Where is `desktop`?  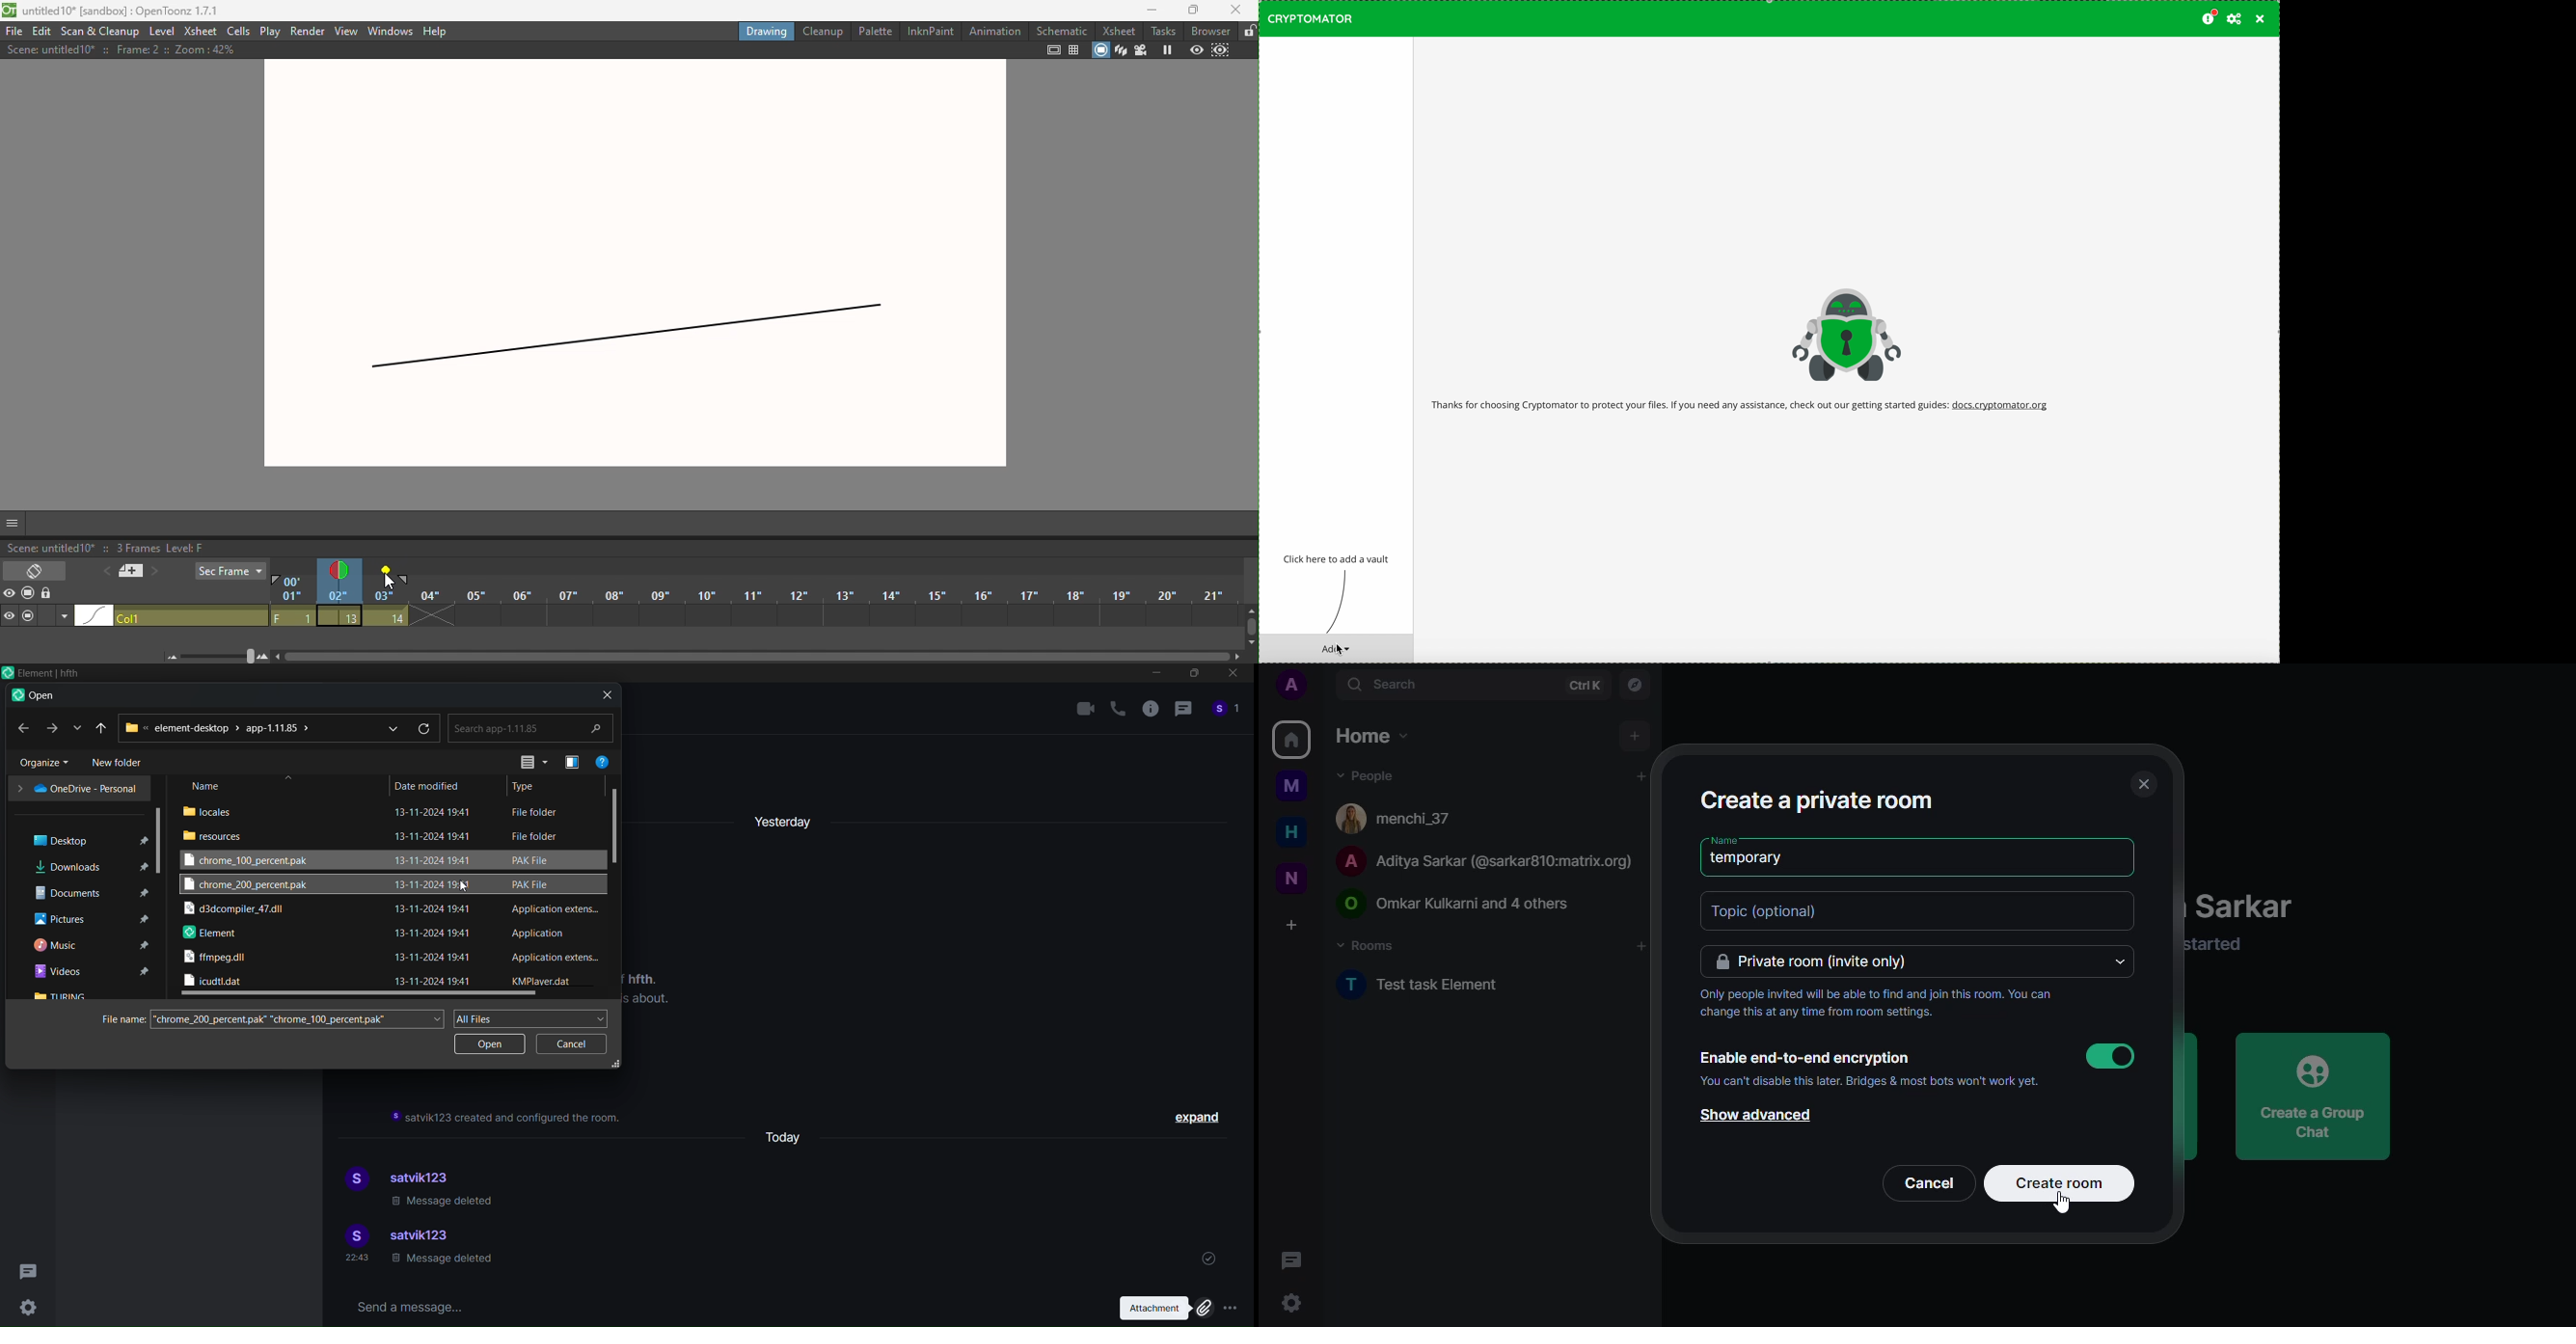 desktop is located at coordinates (82, 839).